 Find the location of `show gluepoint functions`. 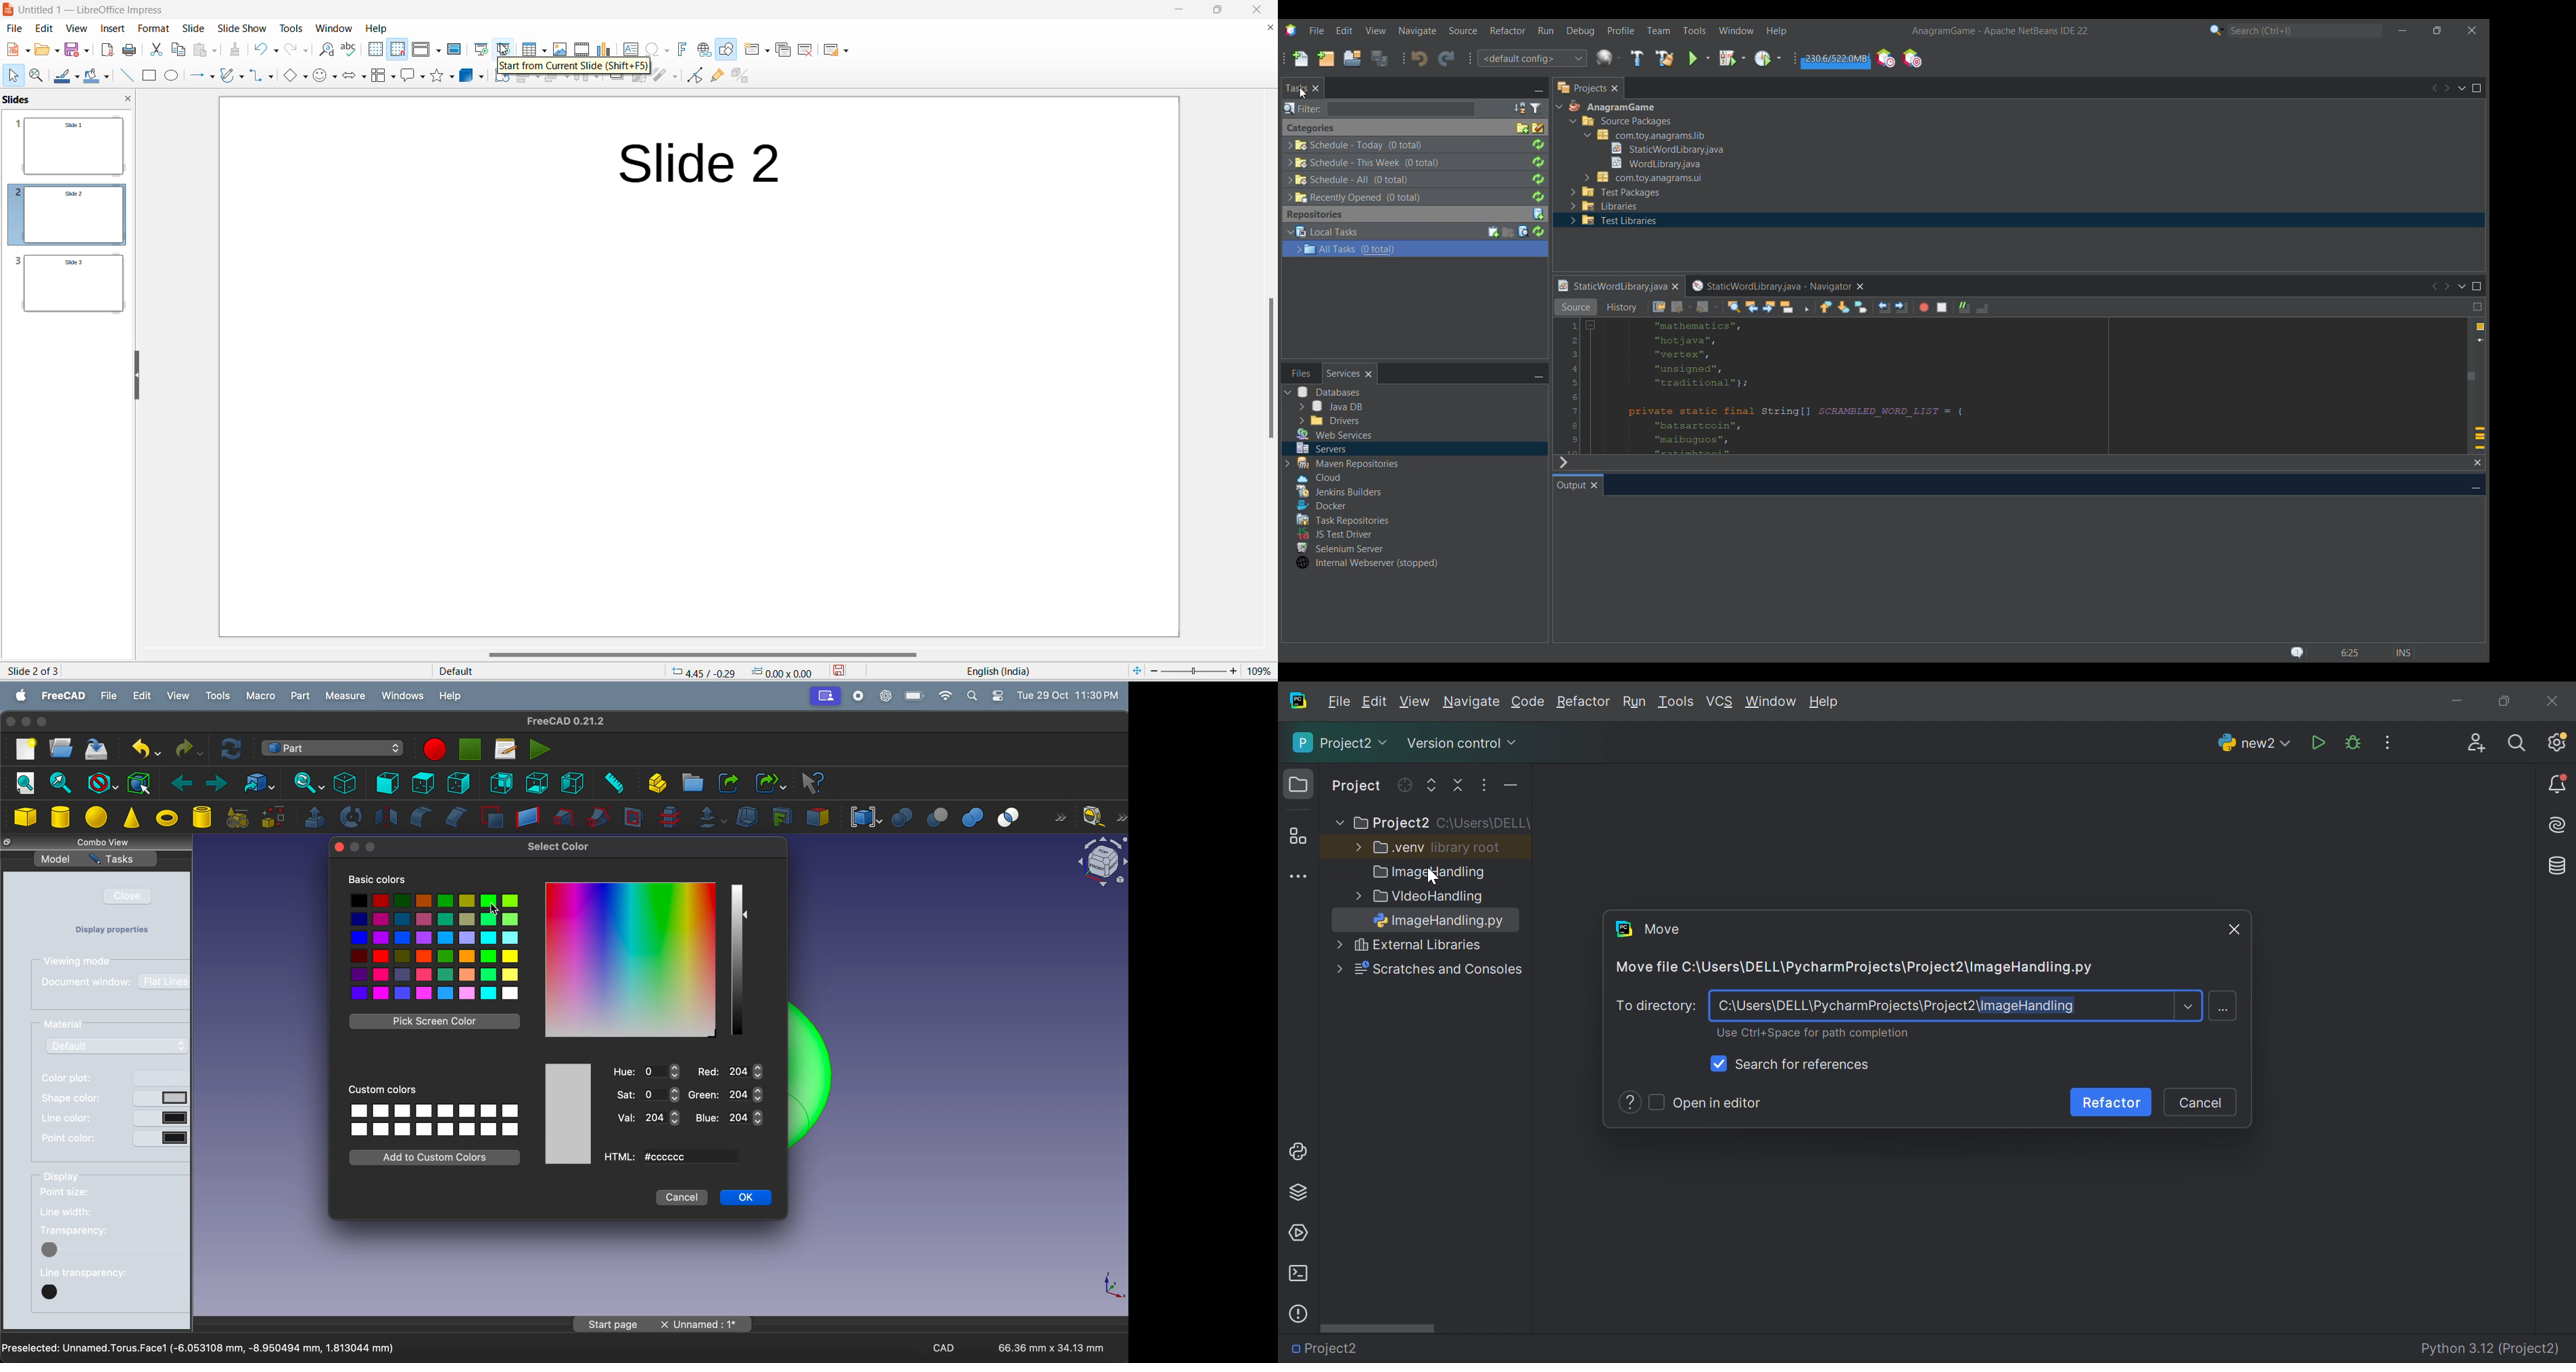

show gluepoint functions is located at coordinates (714, 77).